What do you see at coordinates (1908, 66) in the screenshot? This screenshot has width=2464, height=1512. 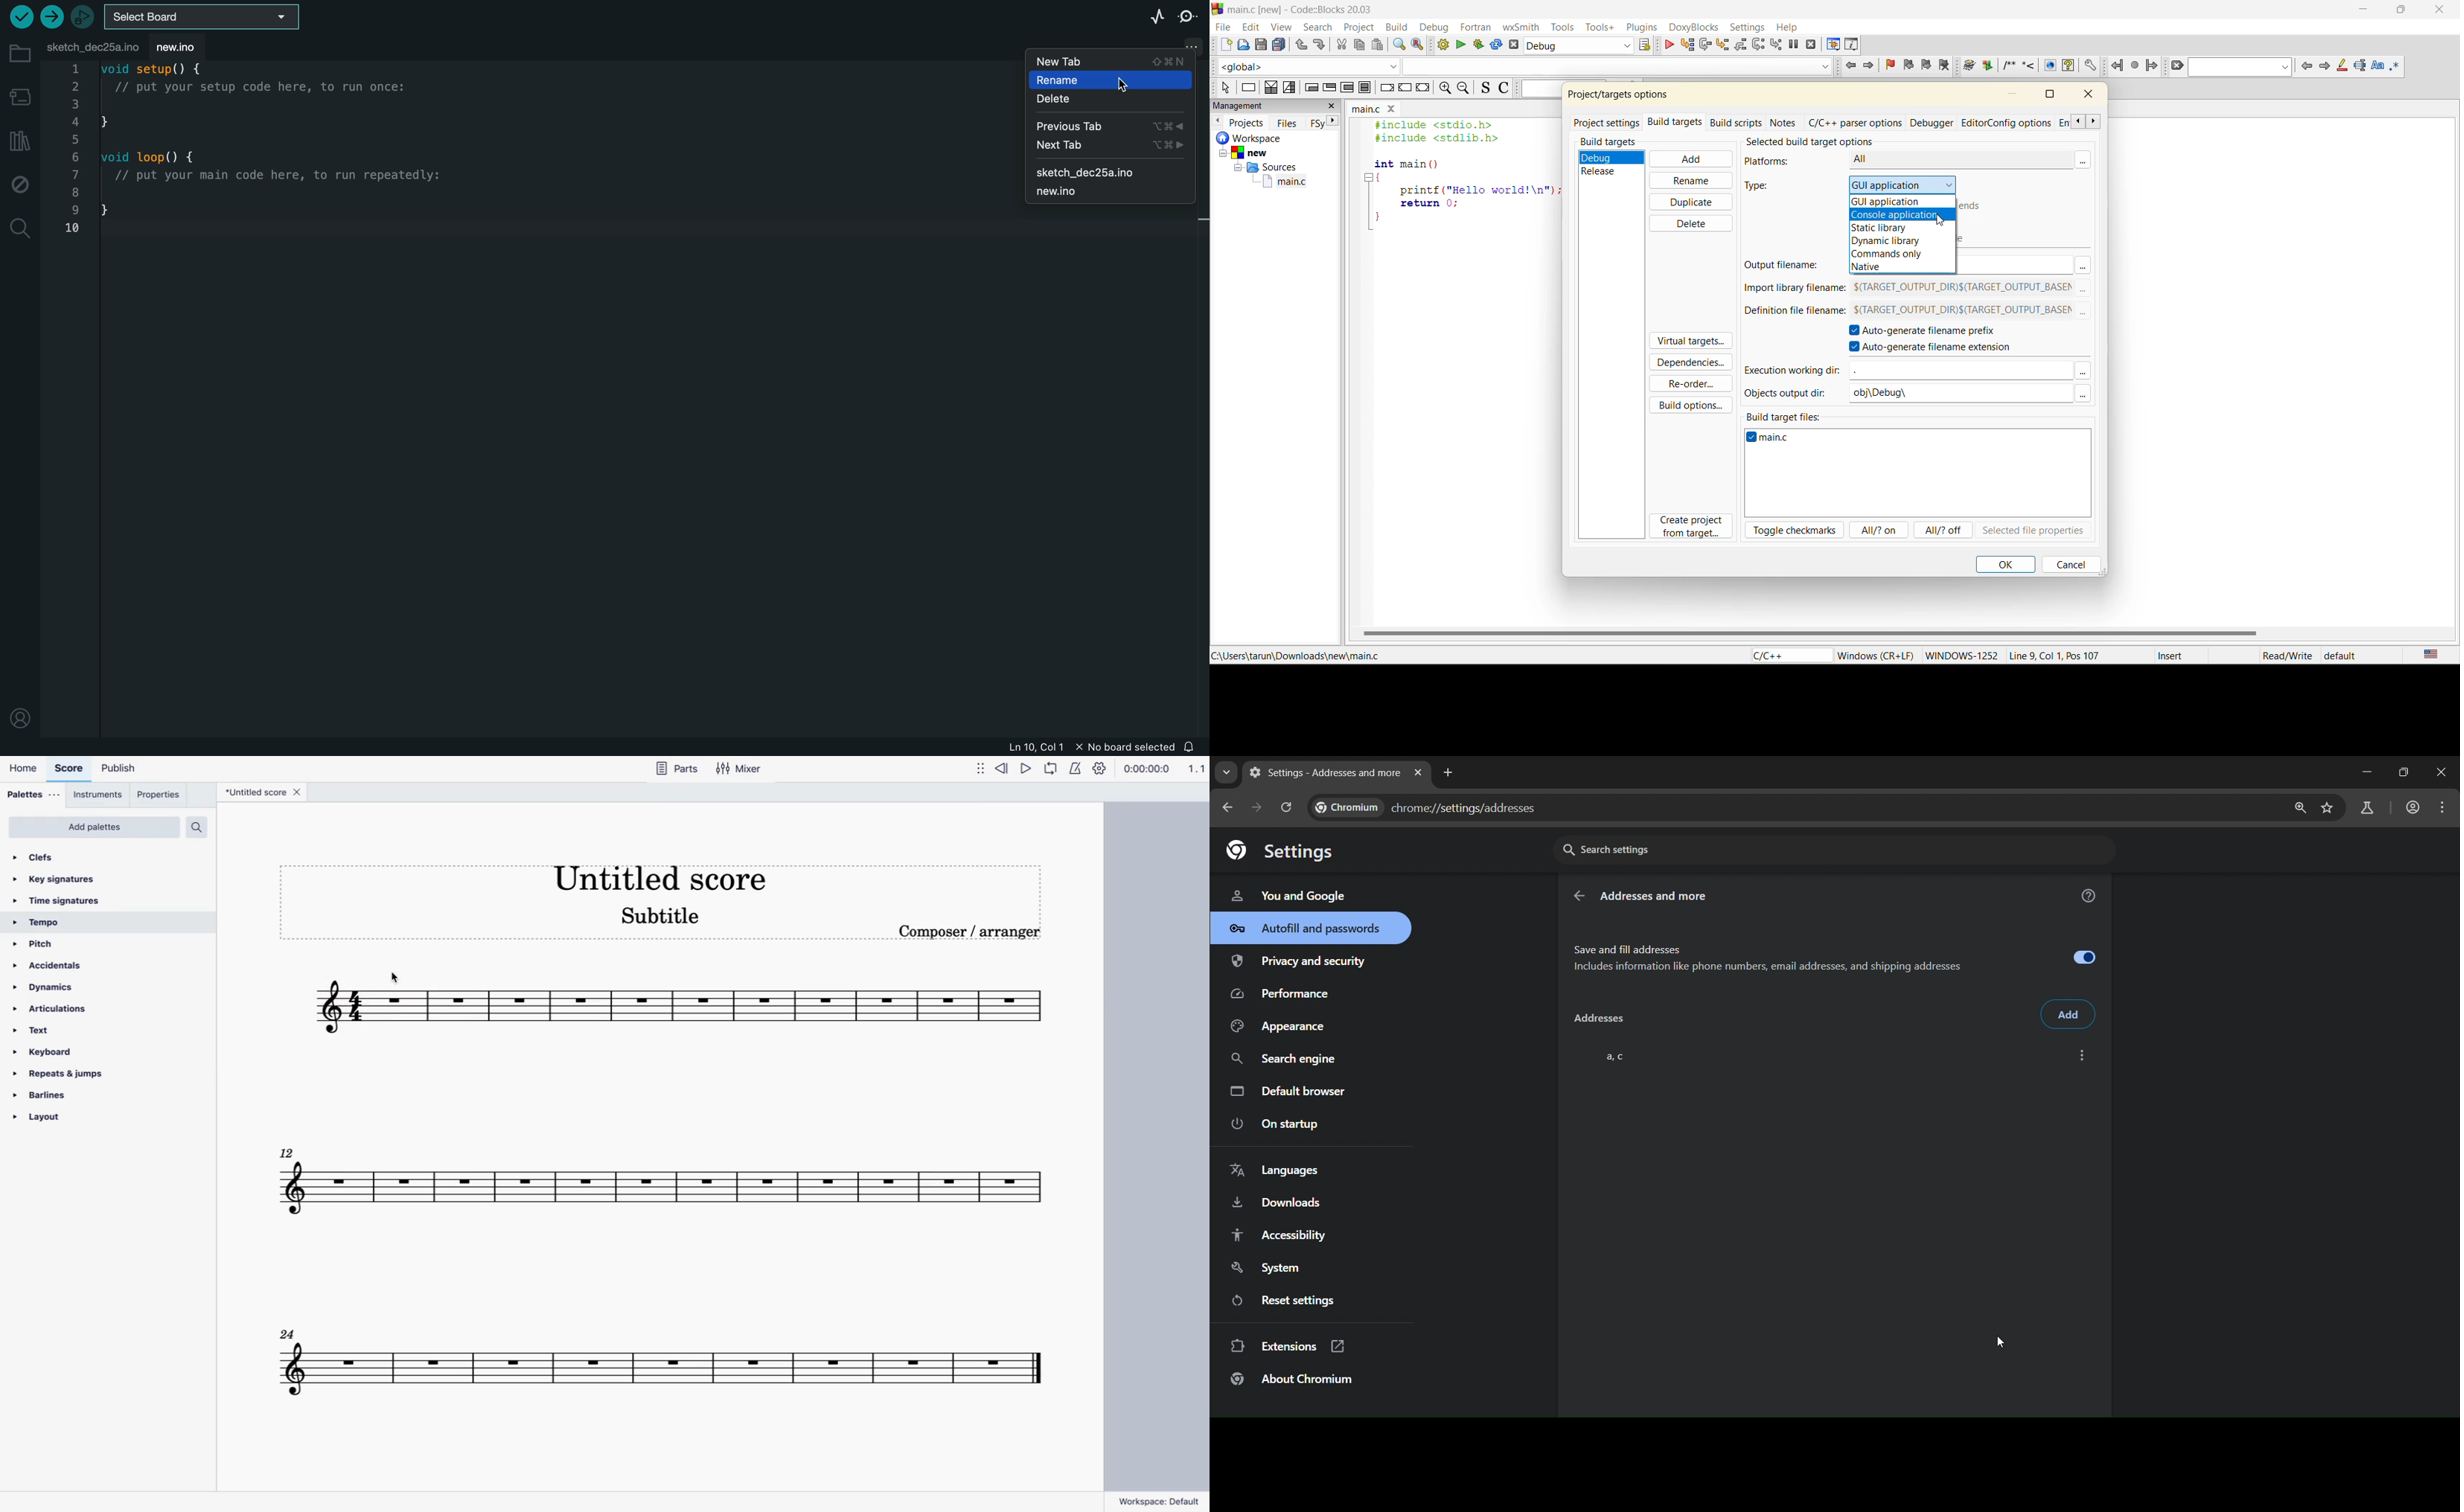 I see `prev bookmark` at bounding box center [1908, 66].